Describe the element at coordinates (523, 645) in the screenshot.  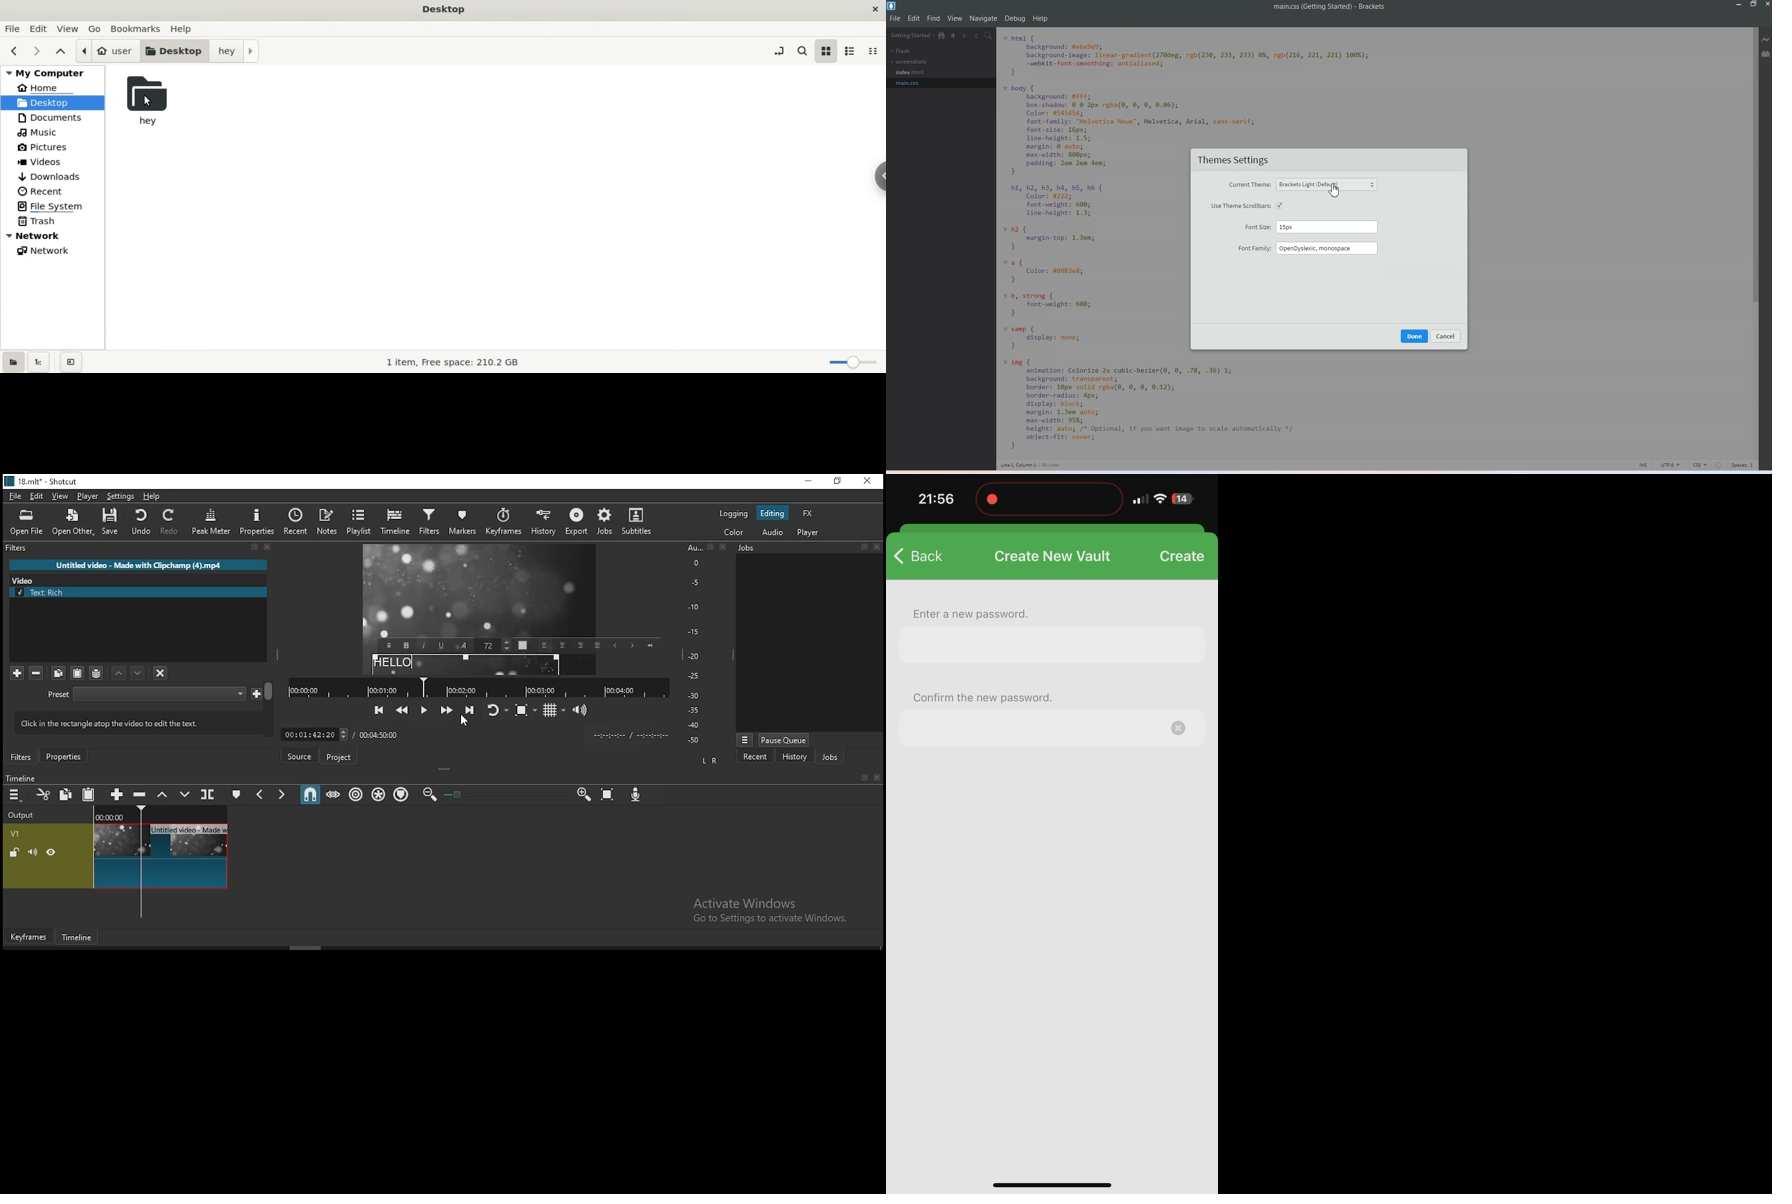
I see `Text Color` at that location.